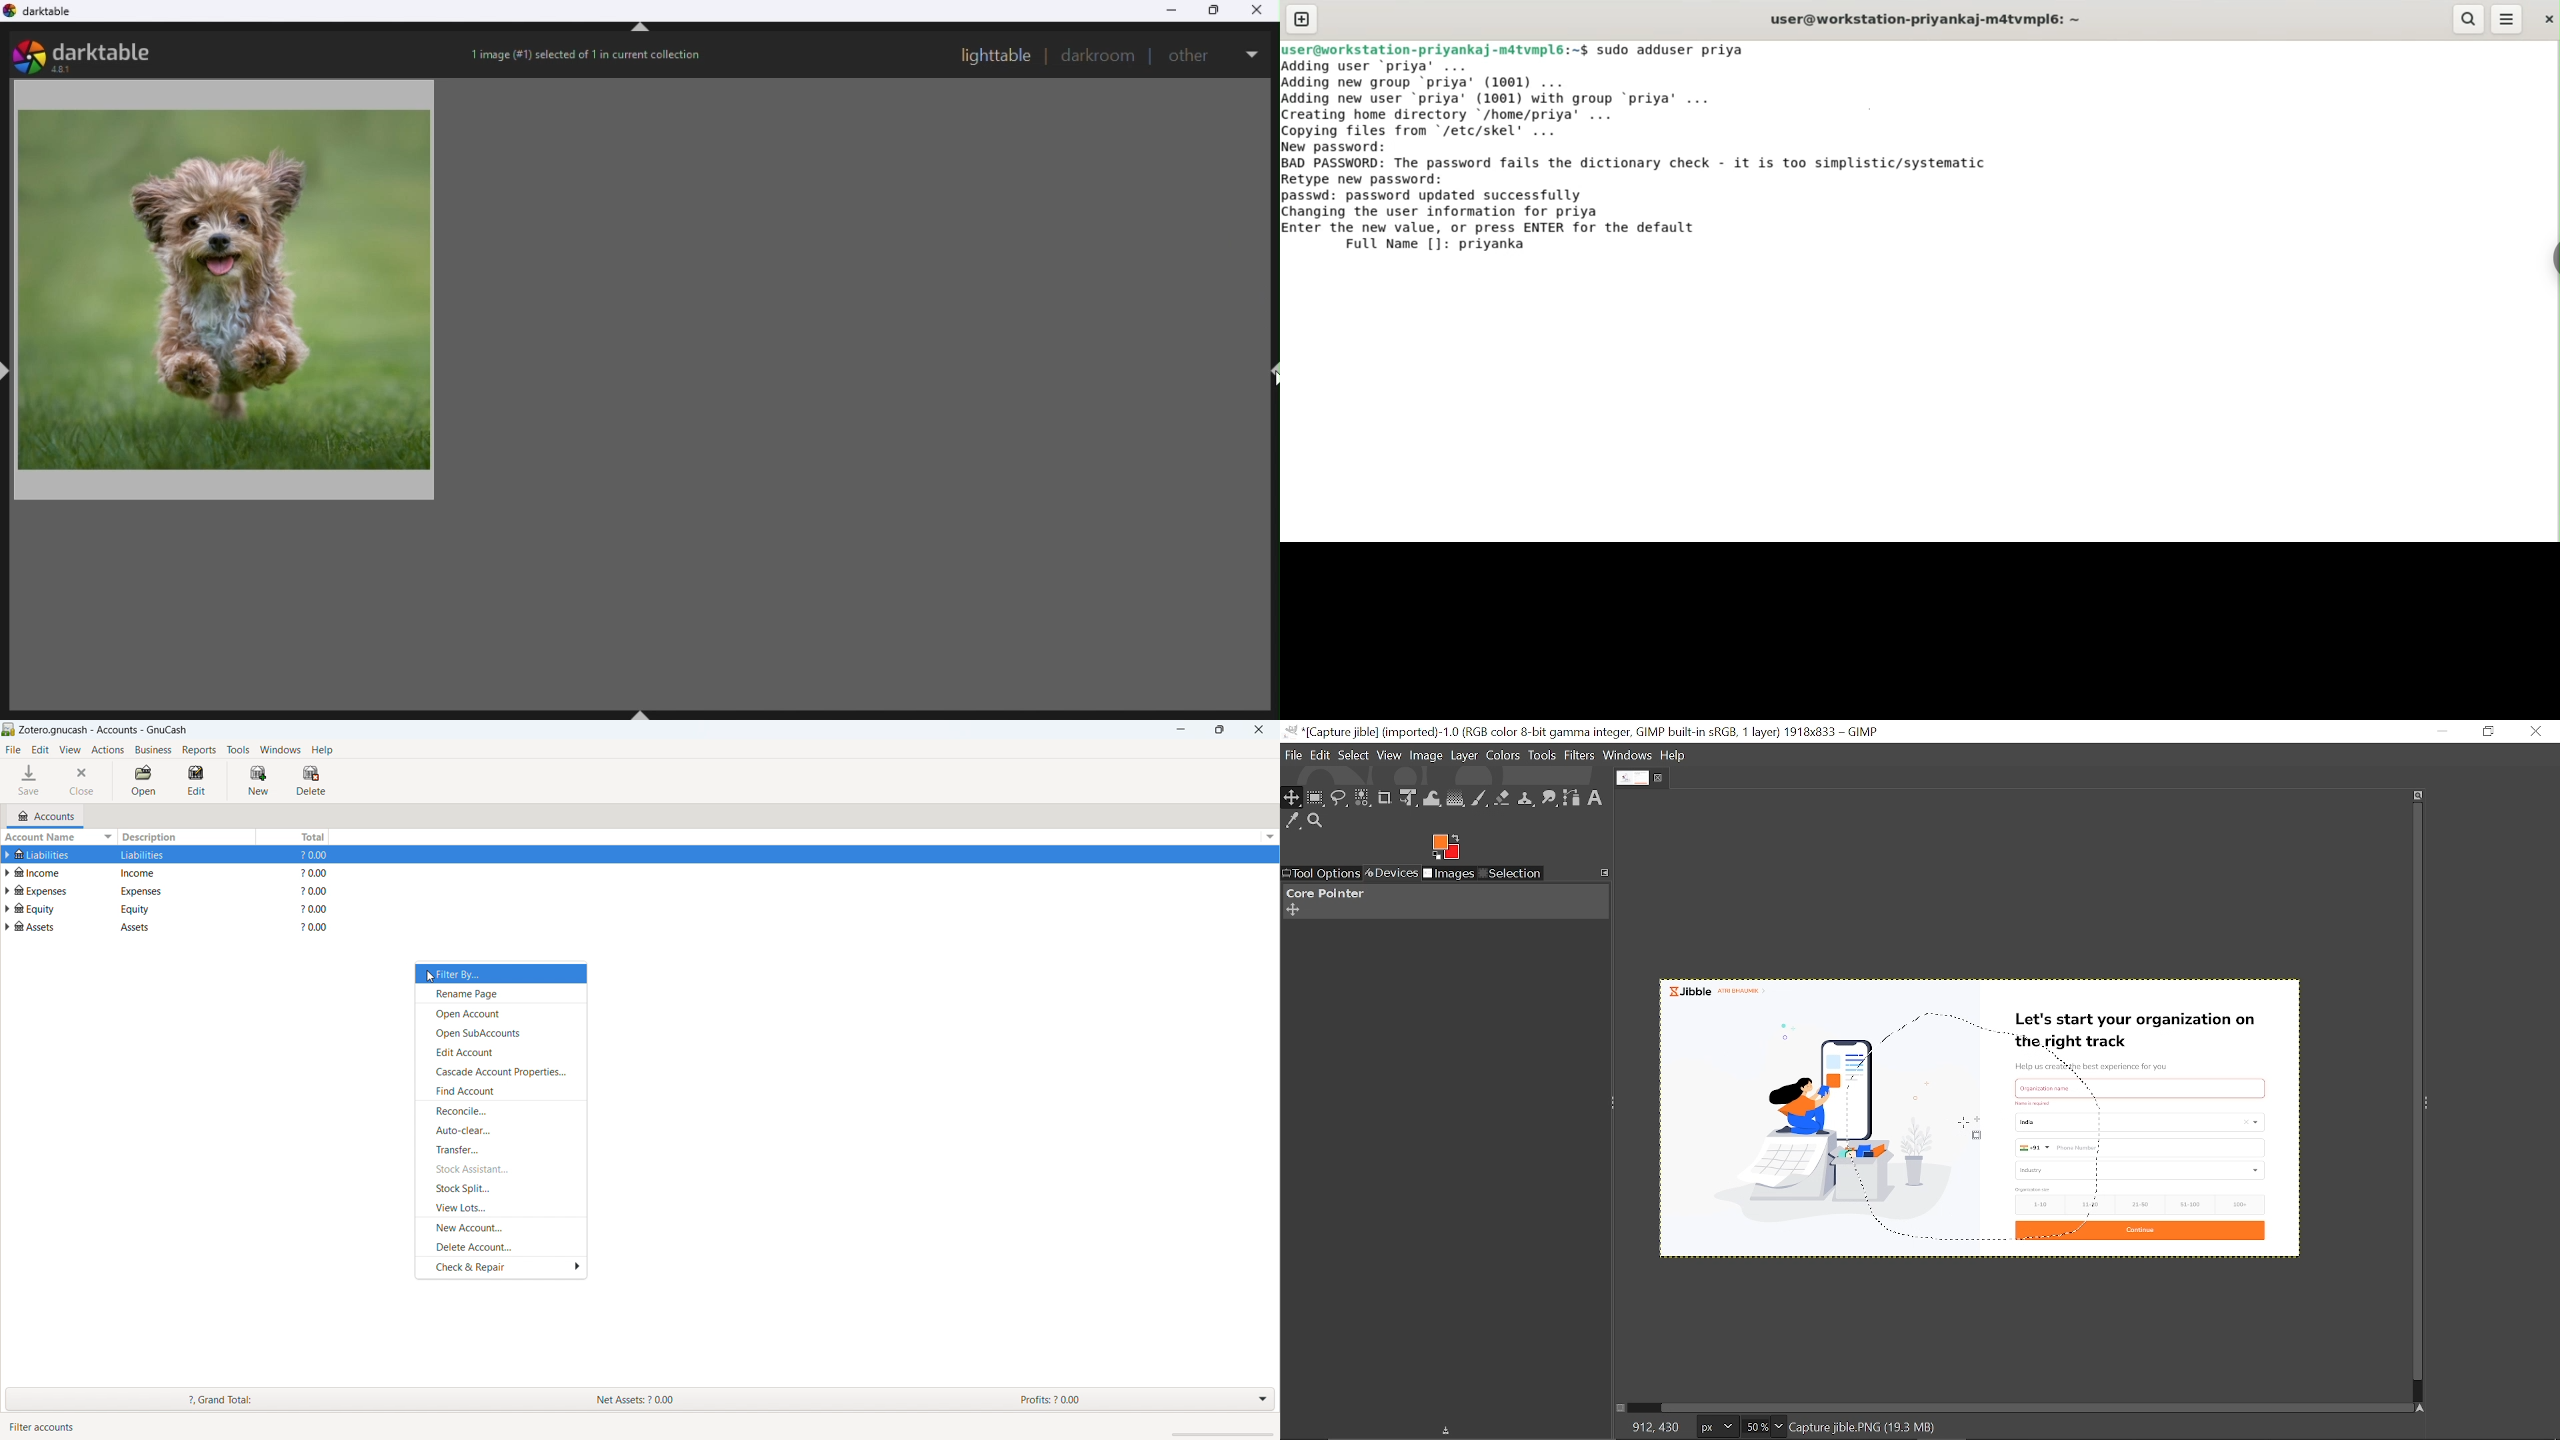 This screenshot has width=2576, height=1456. I want to click on description, so click(187, 837).